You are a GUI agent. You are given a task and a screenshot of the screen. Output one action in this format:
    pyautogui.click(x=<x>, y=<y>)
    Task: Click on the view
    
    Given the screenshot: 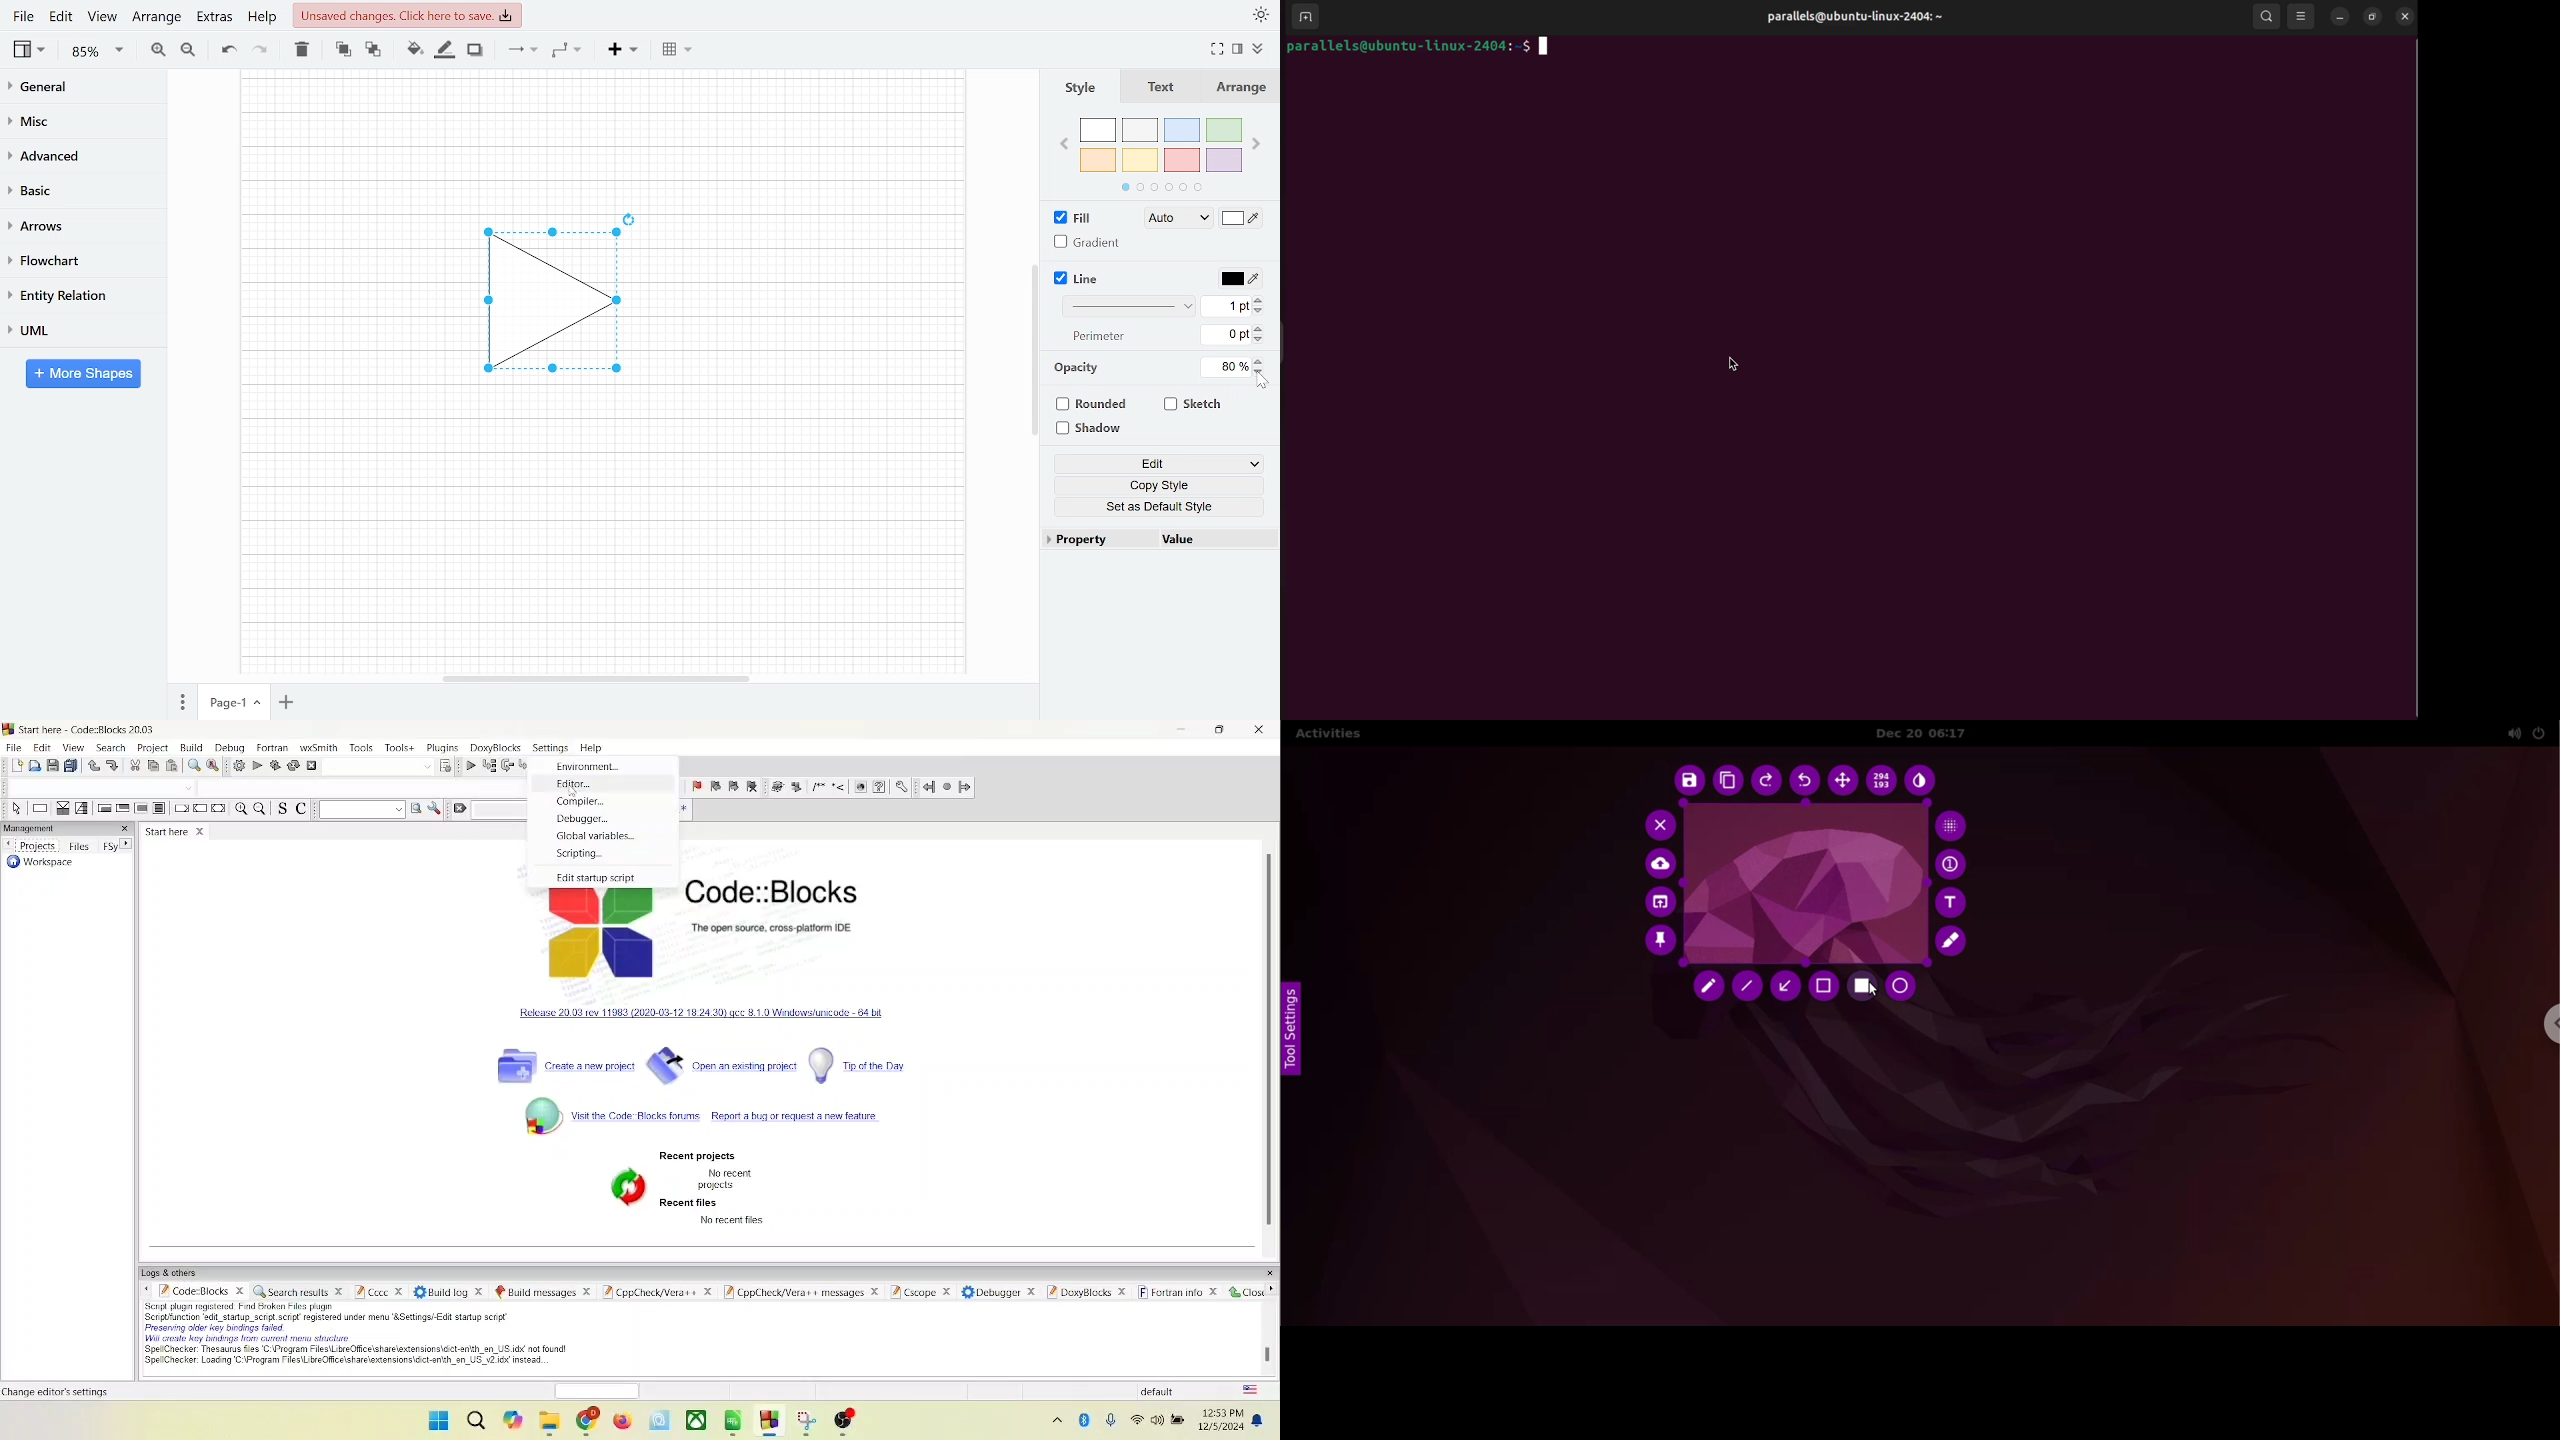 What is the action you would take?
    pyautogui.click(x=72, y=747)
    